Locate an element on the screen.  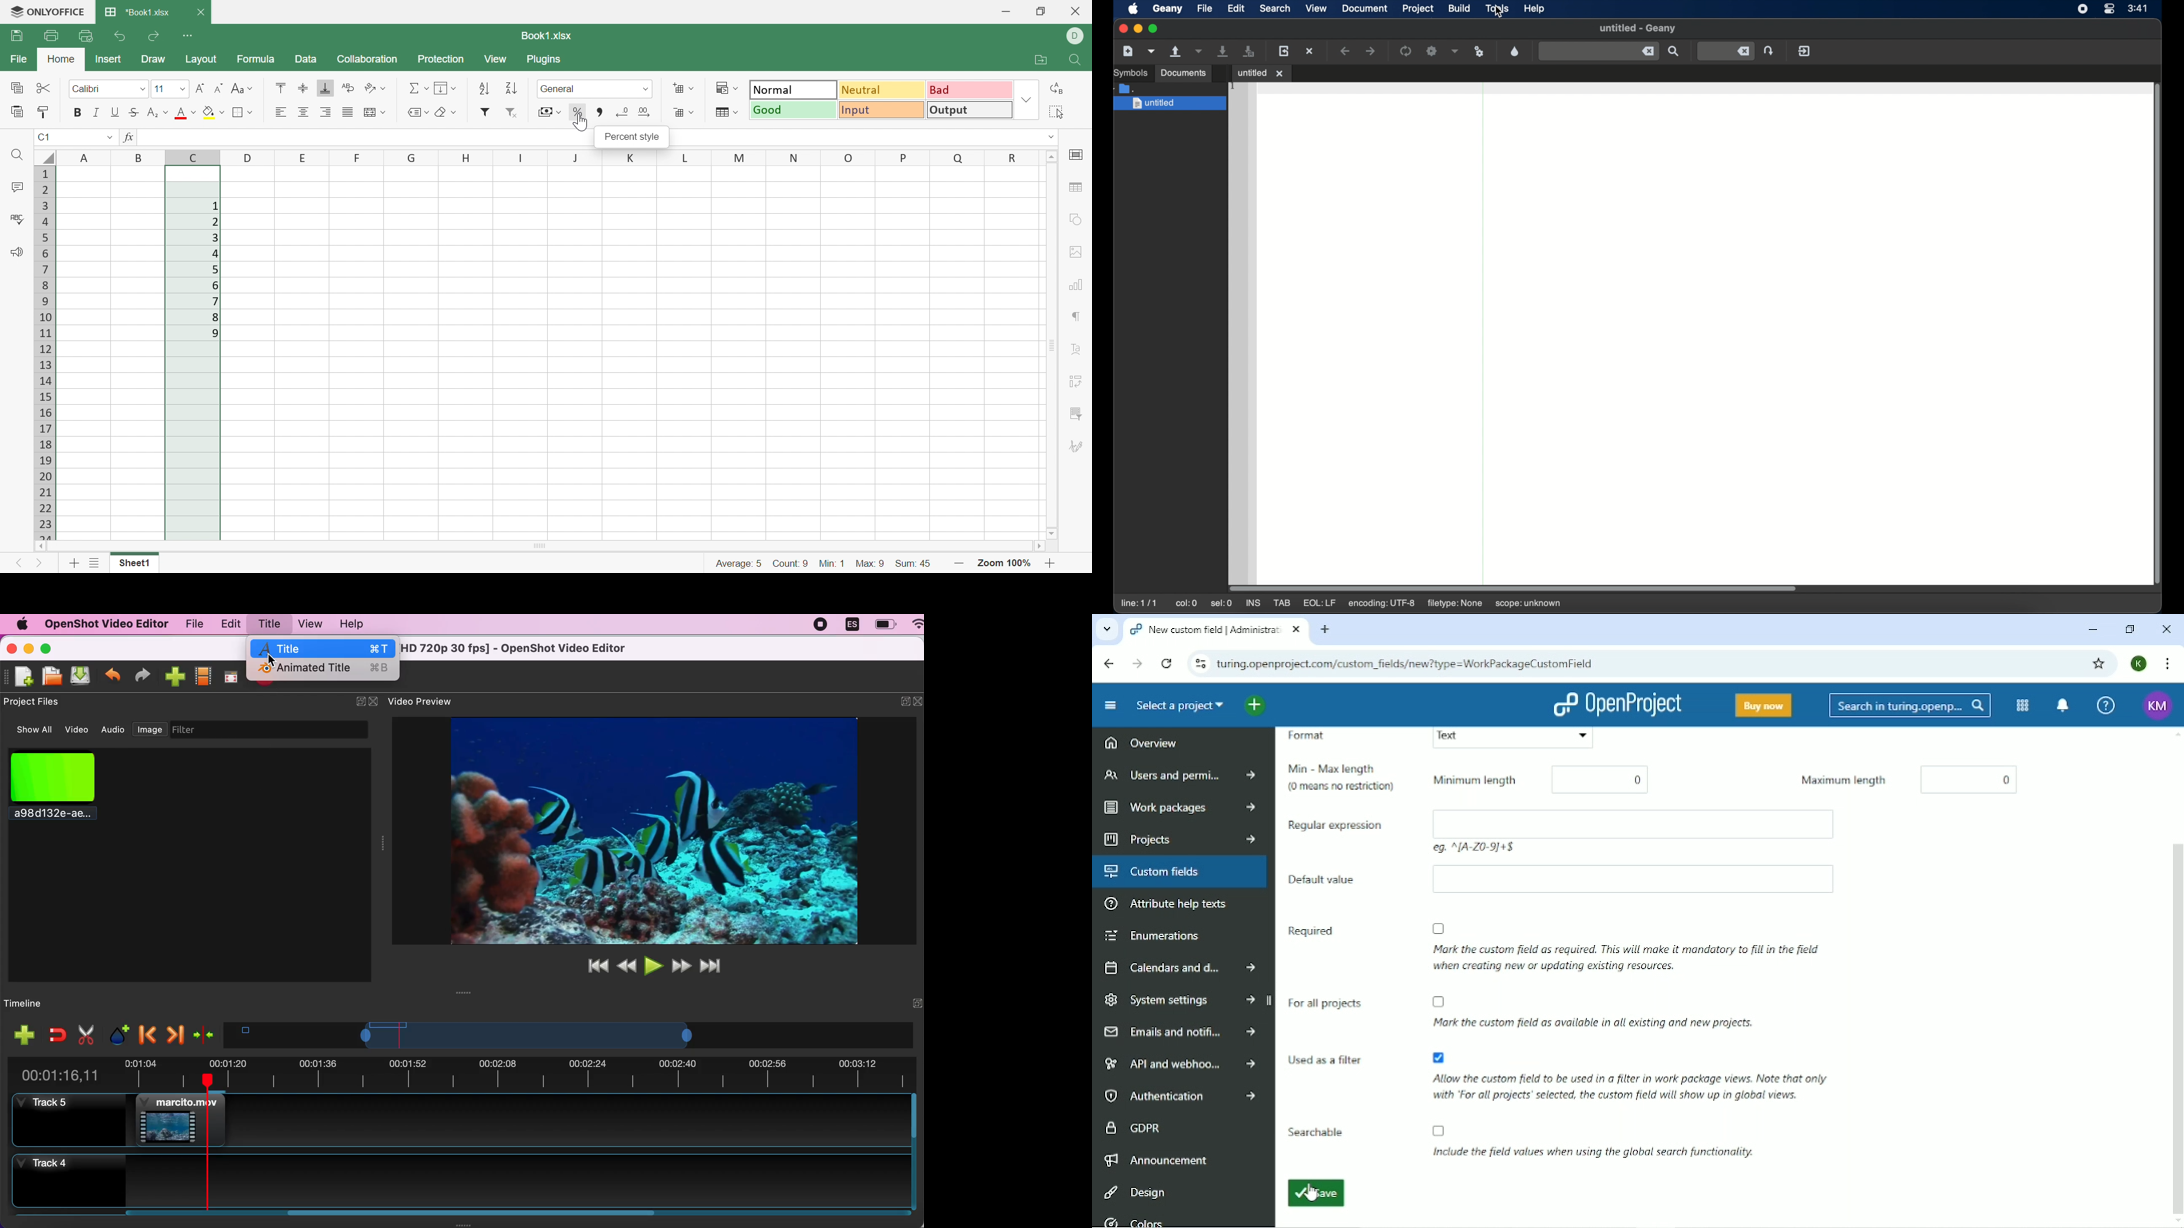
save file is located at coordinates (83, 677).